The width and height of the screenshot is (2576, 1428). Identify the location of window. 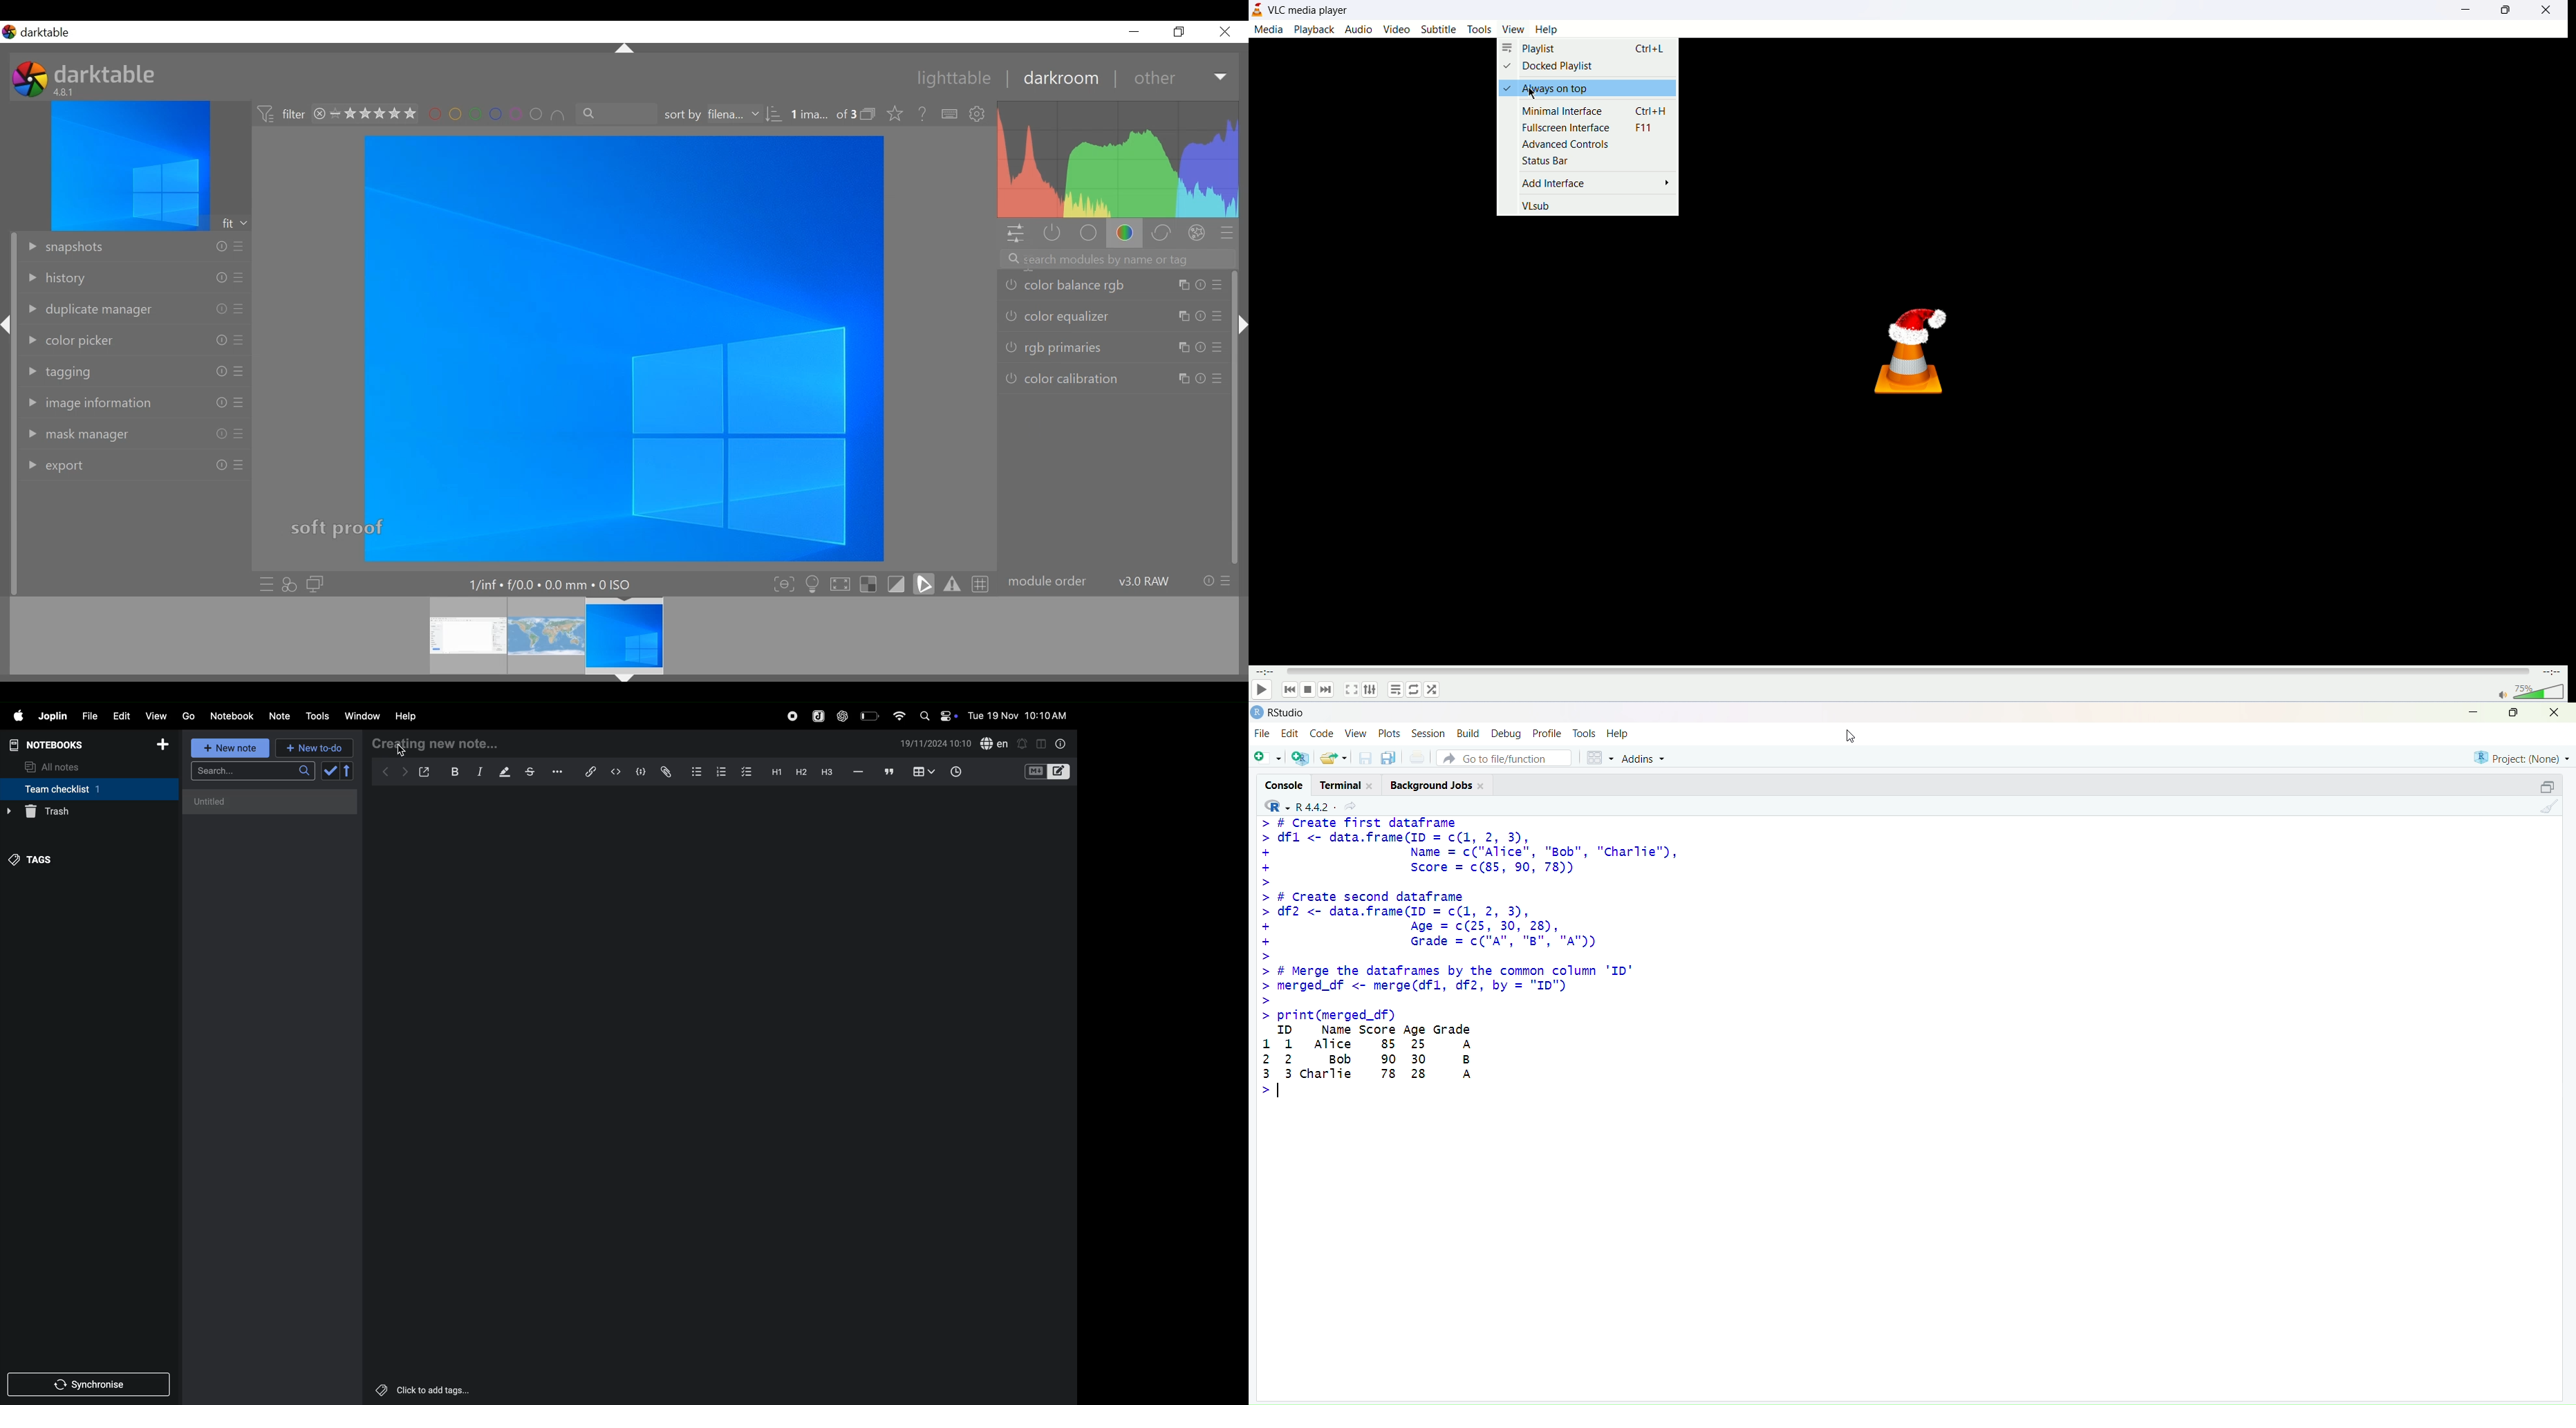
(362, 716).